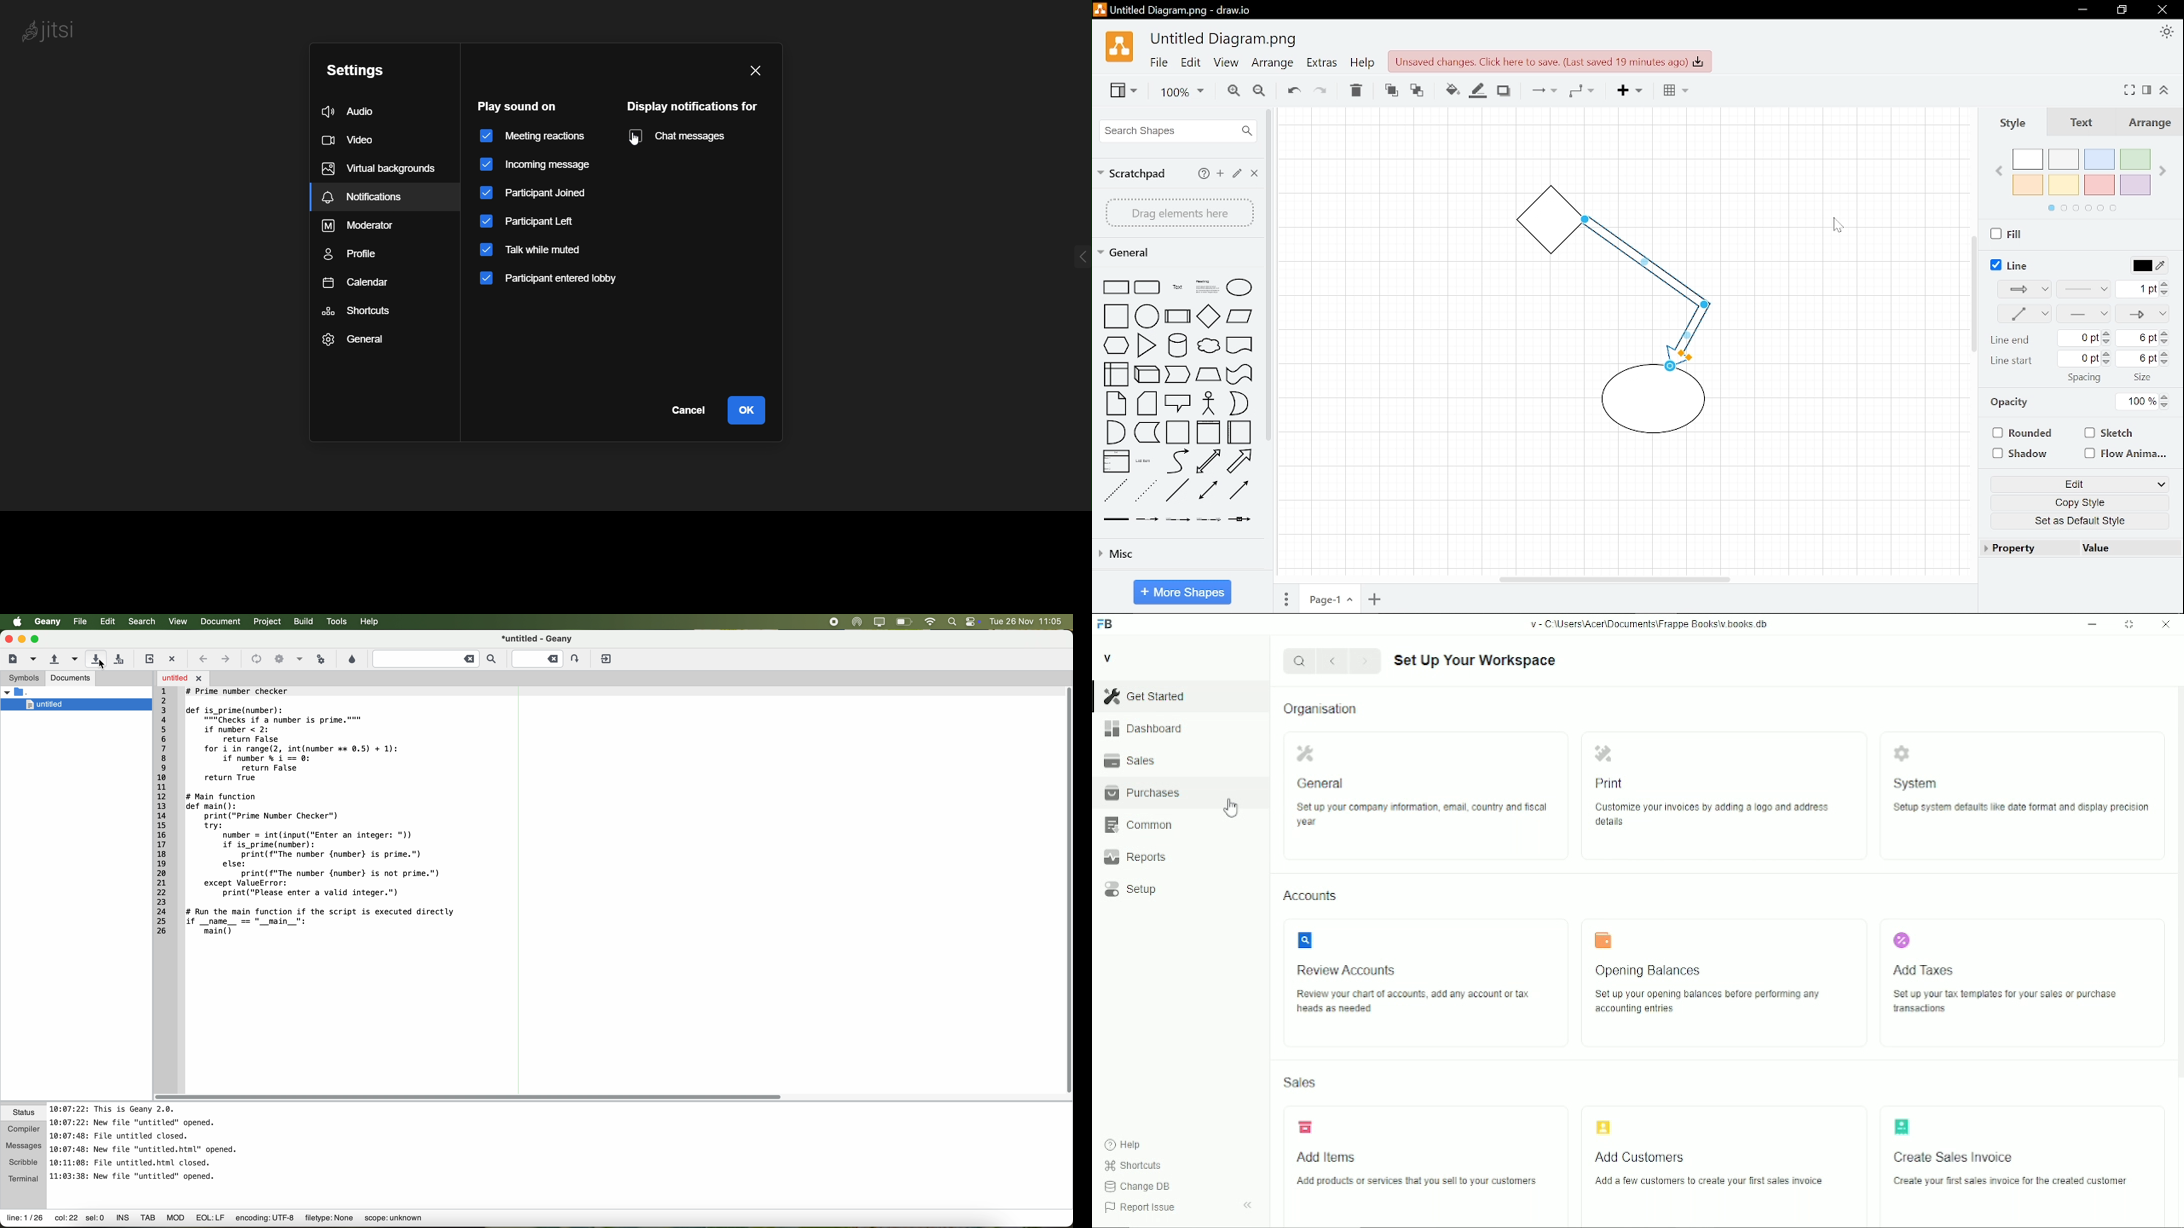 The image size is (2184, 1232). I want to click on Redo, so click(1322, 90).